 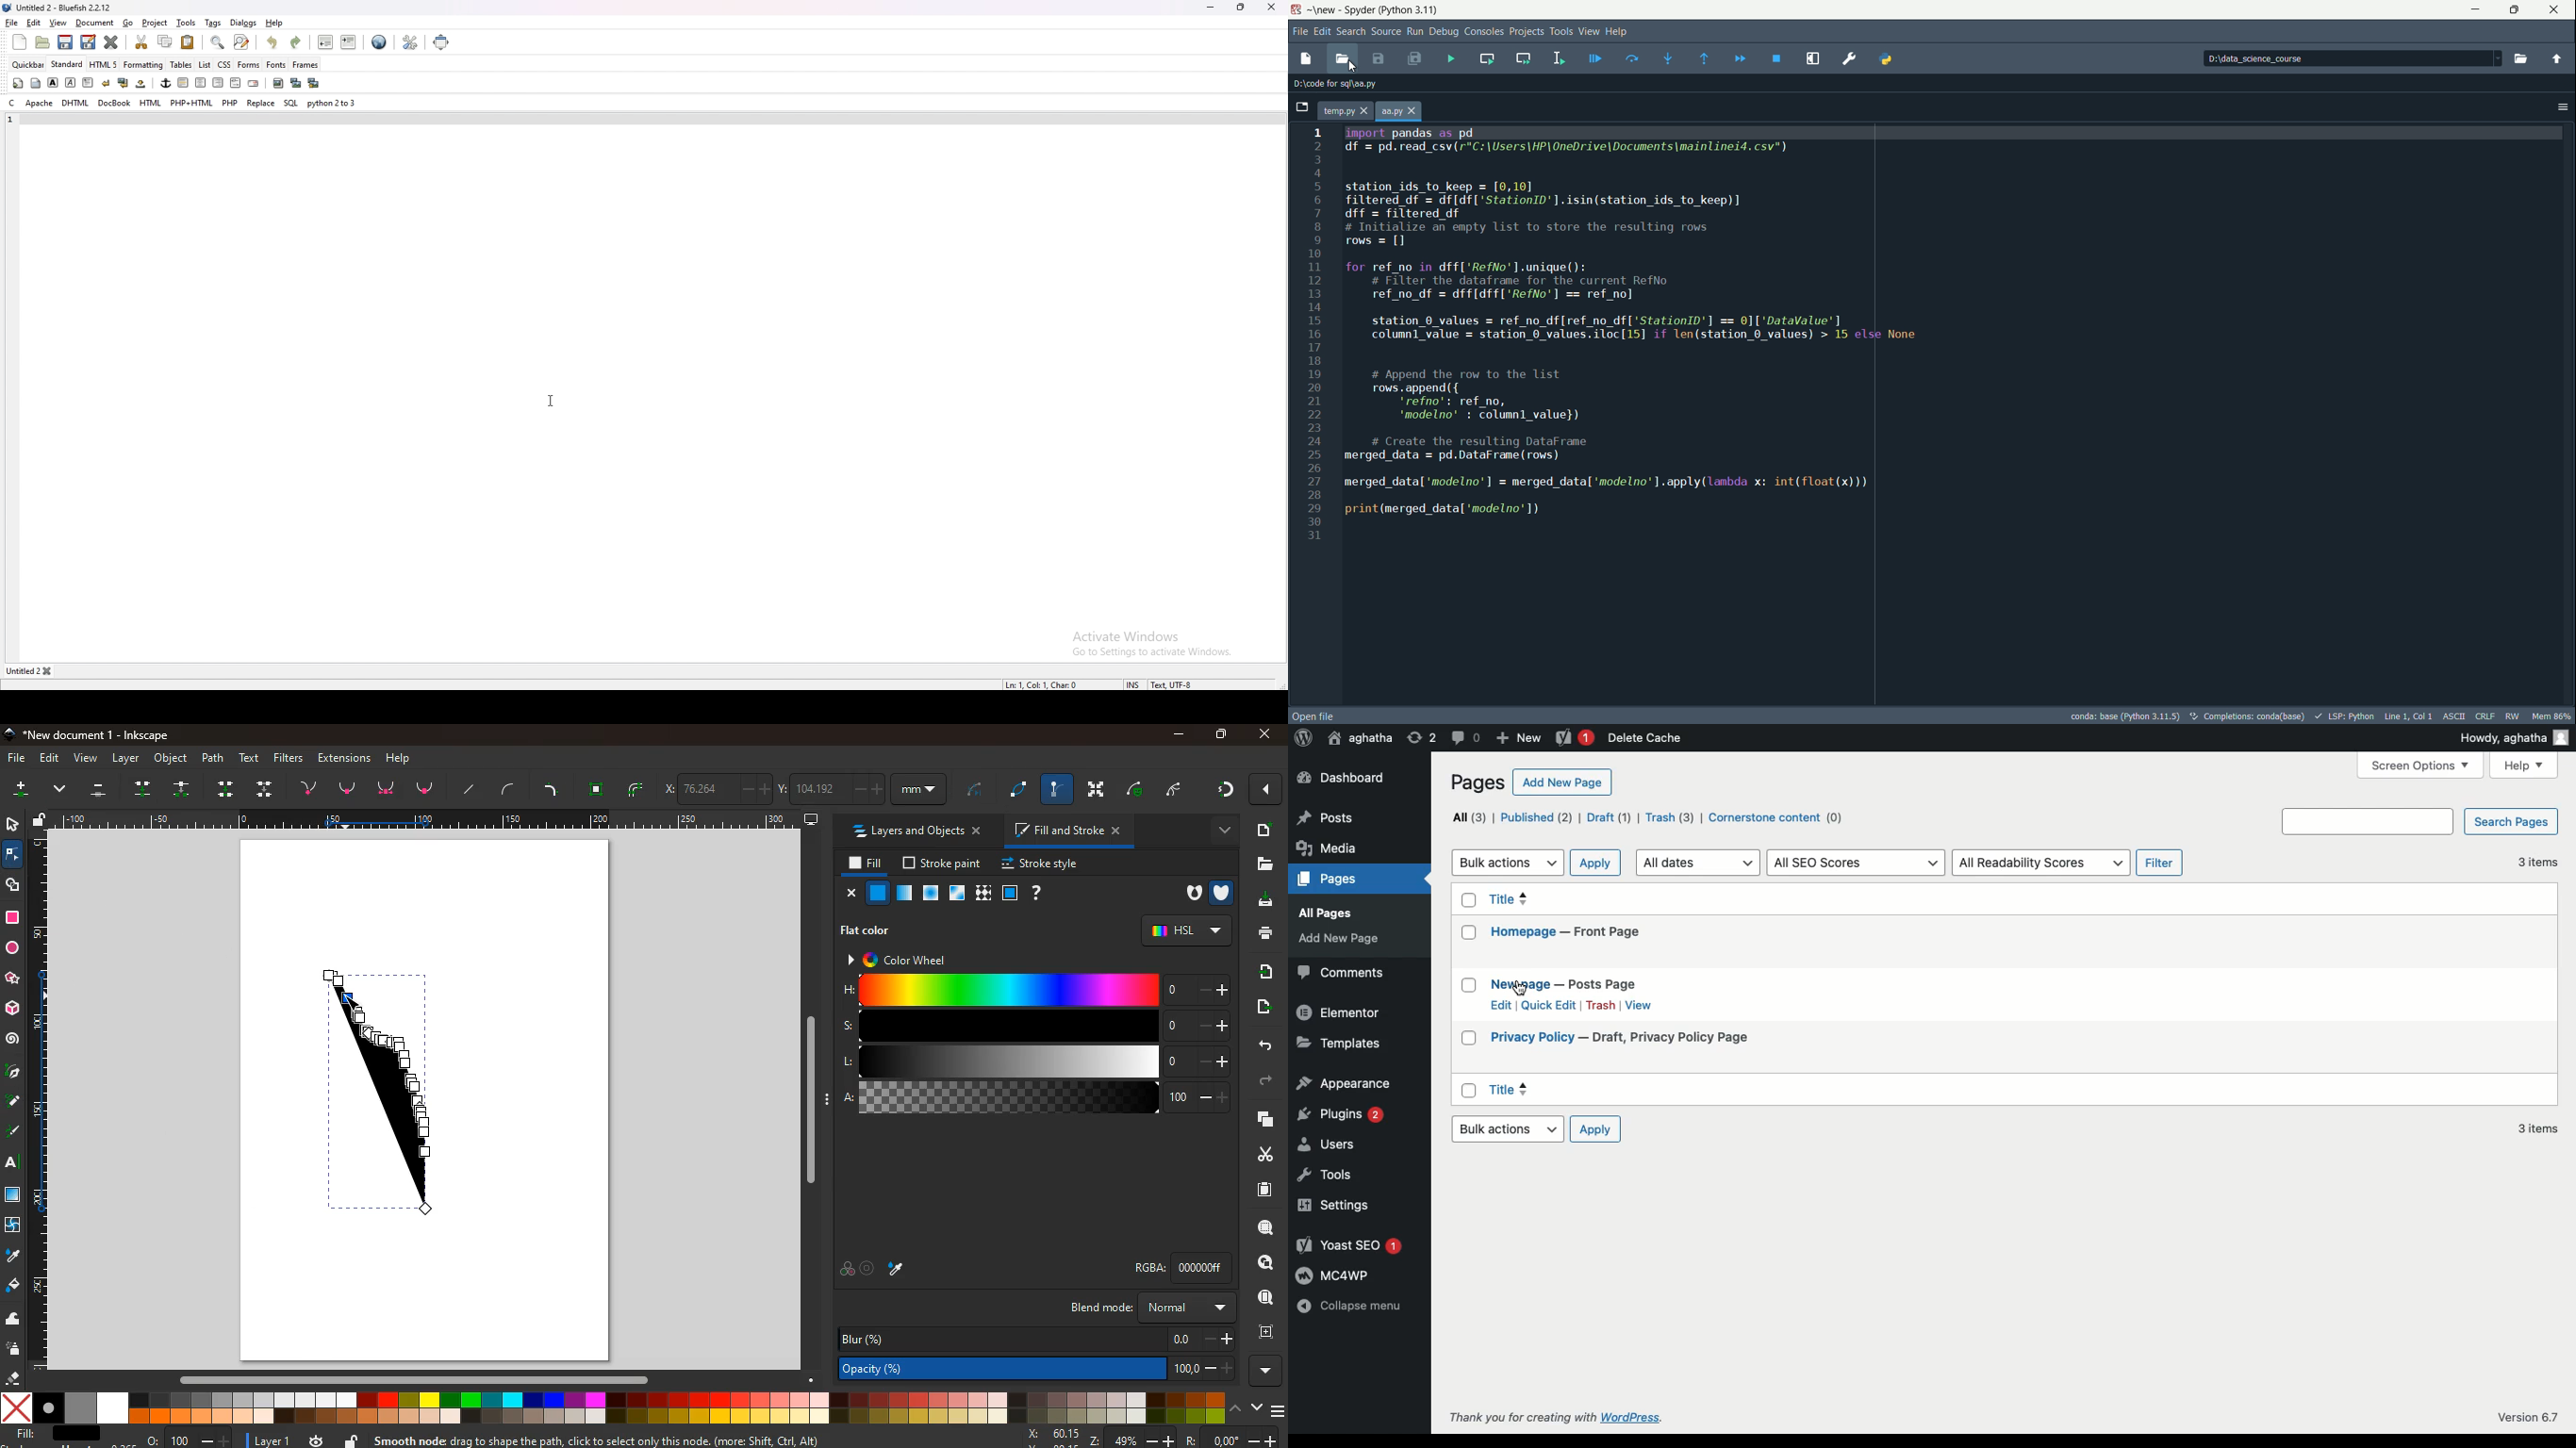 I want to click on Title, so click(x=1624, y=1088).